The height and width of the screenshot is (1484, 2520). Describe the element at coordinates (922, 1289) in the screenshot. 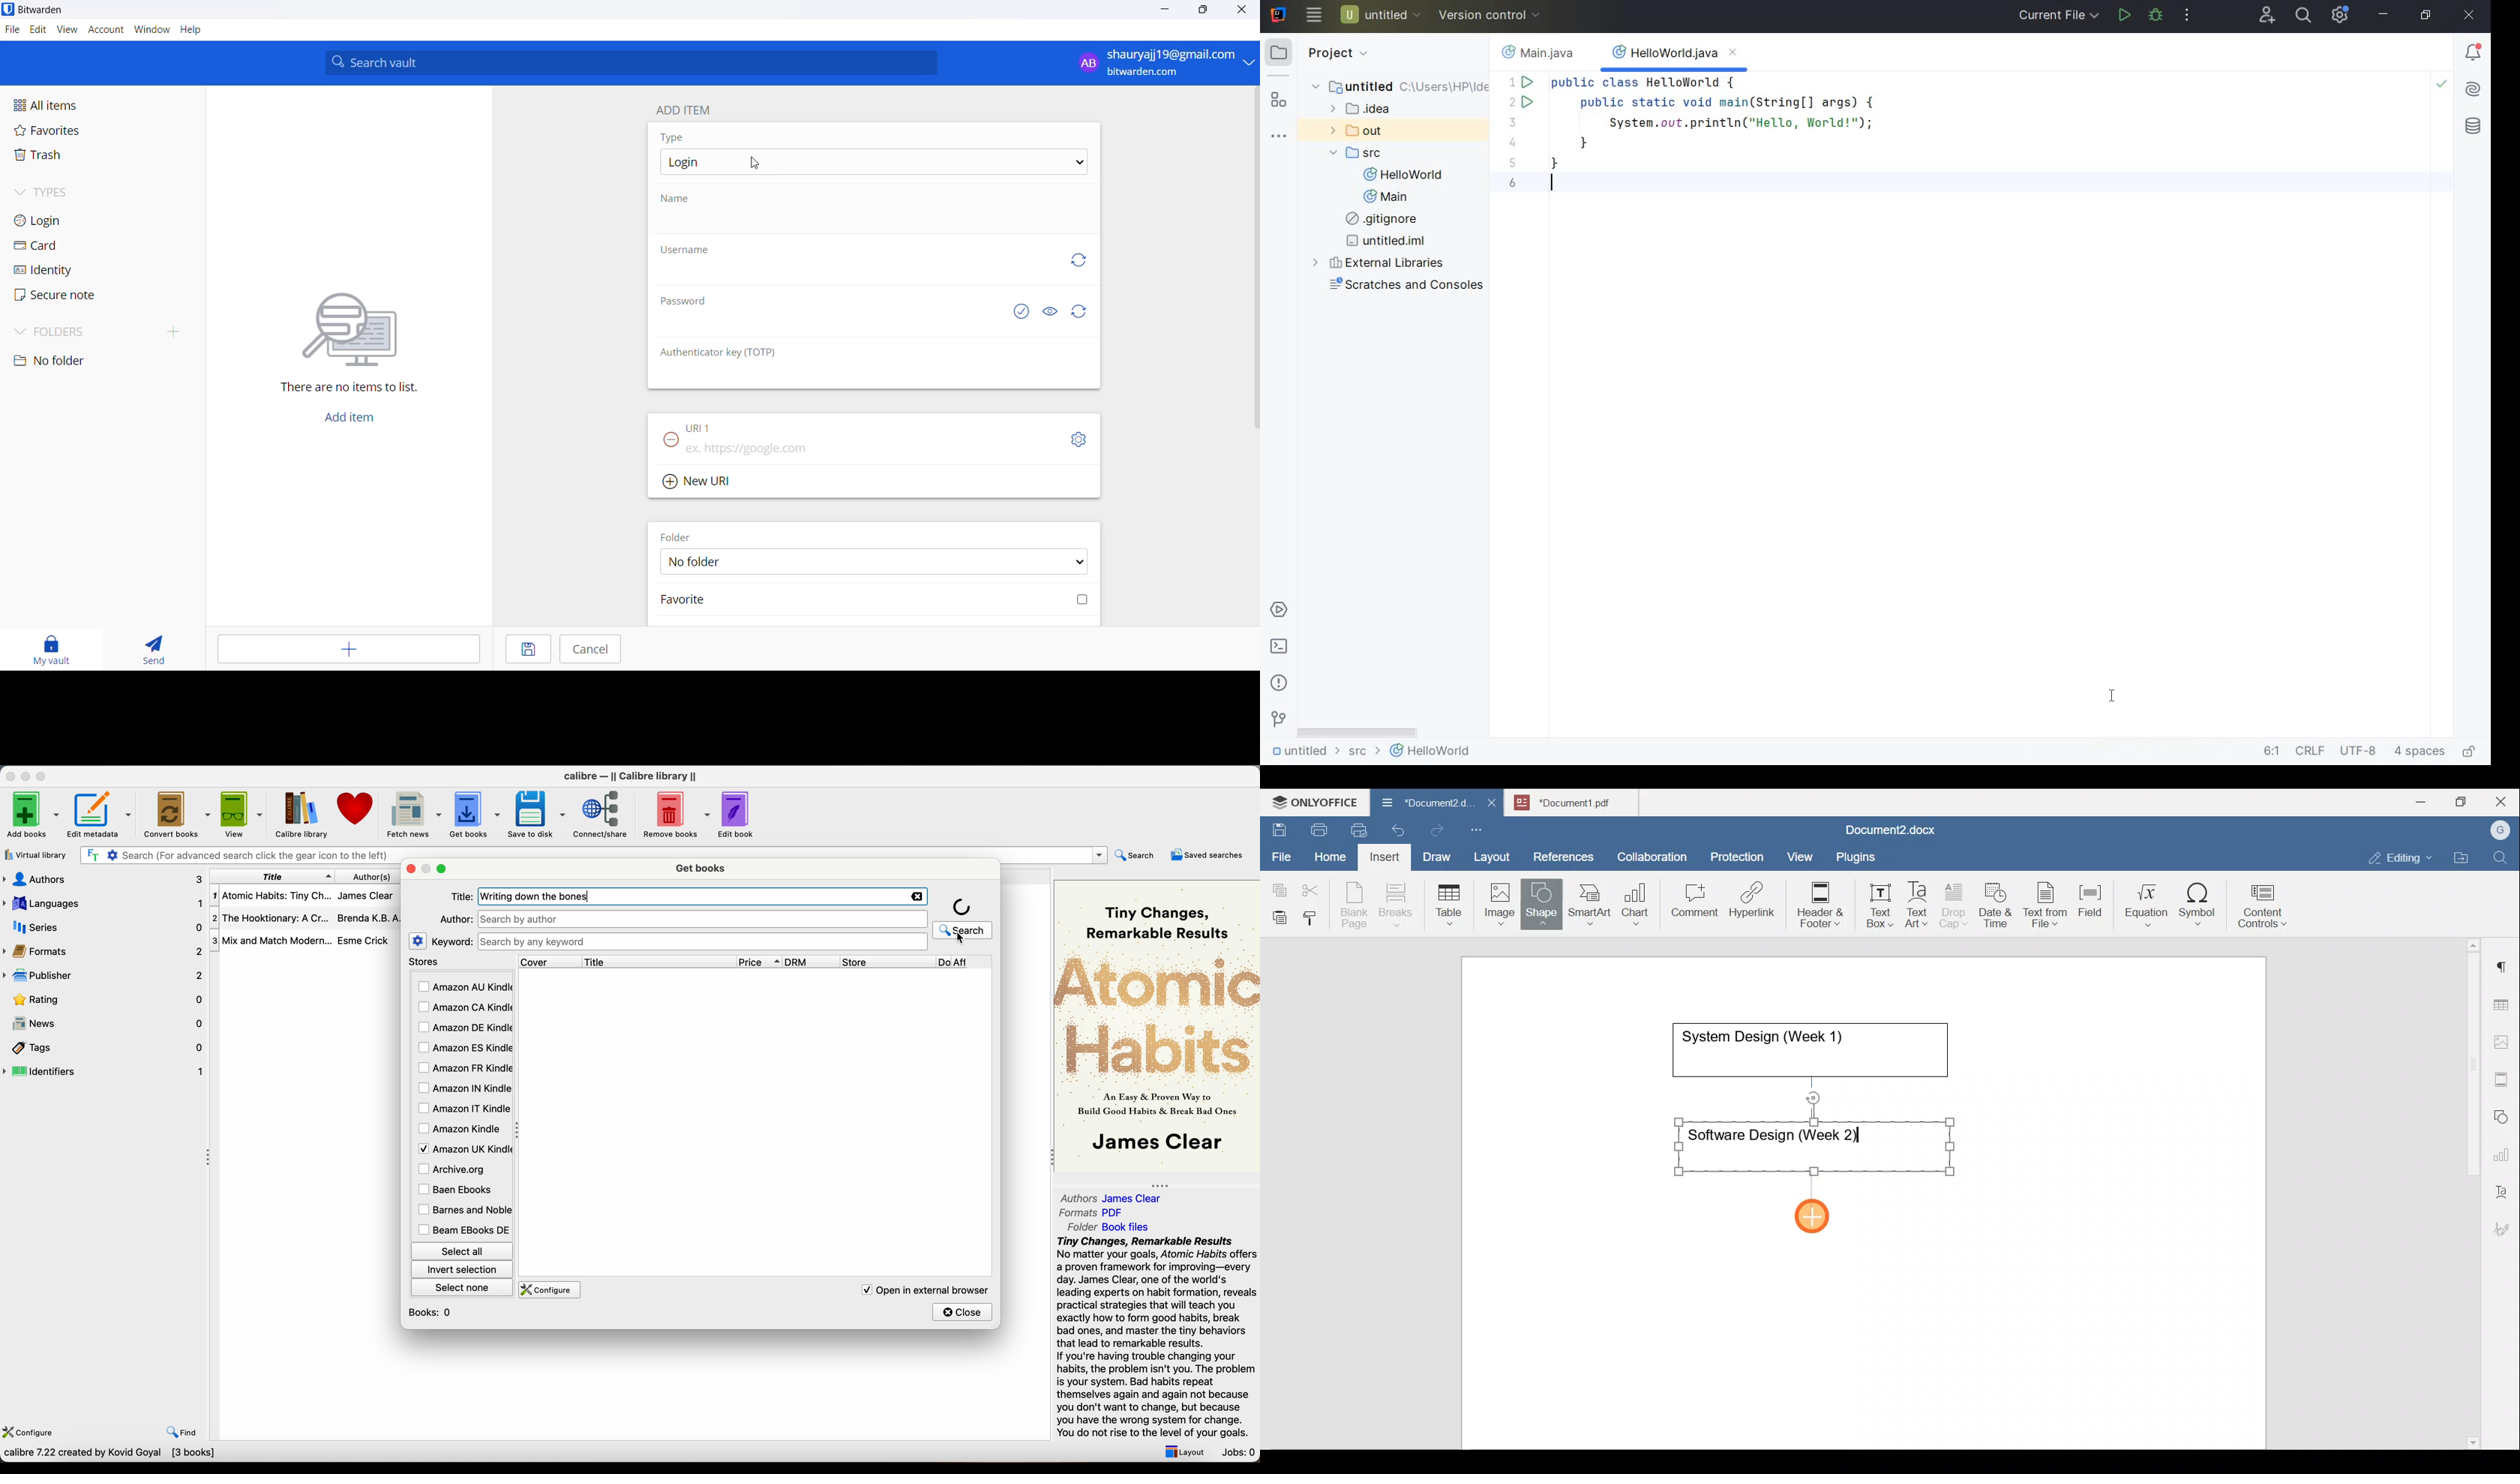

I see `open in external browser` at that location.